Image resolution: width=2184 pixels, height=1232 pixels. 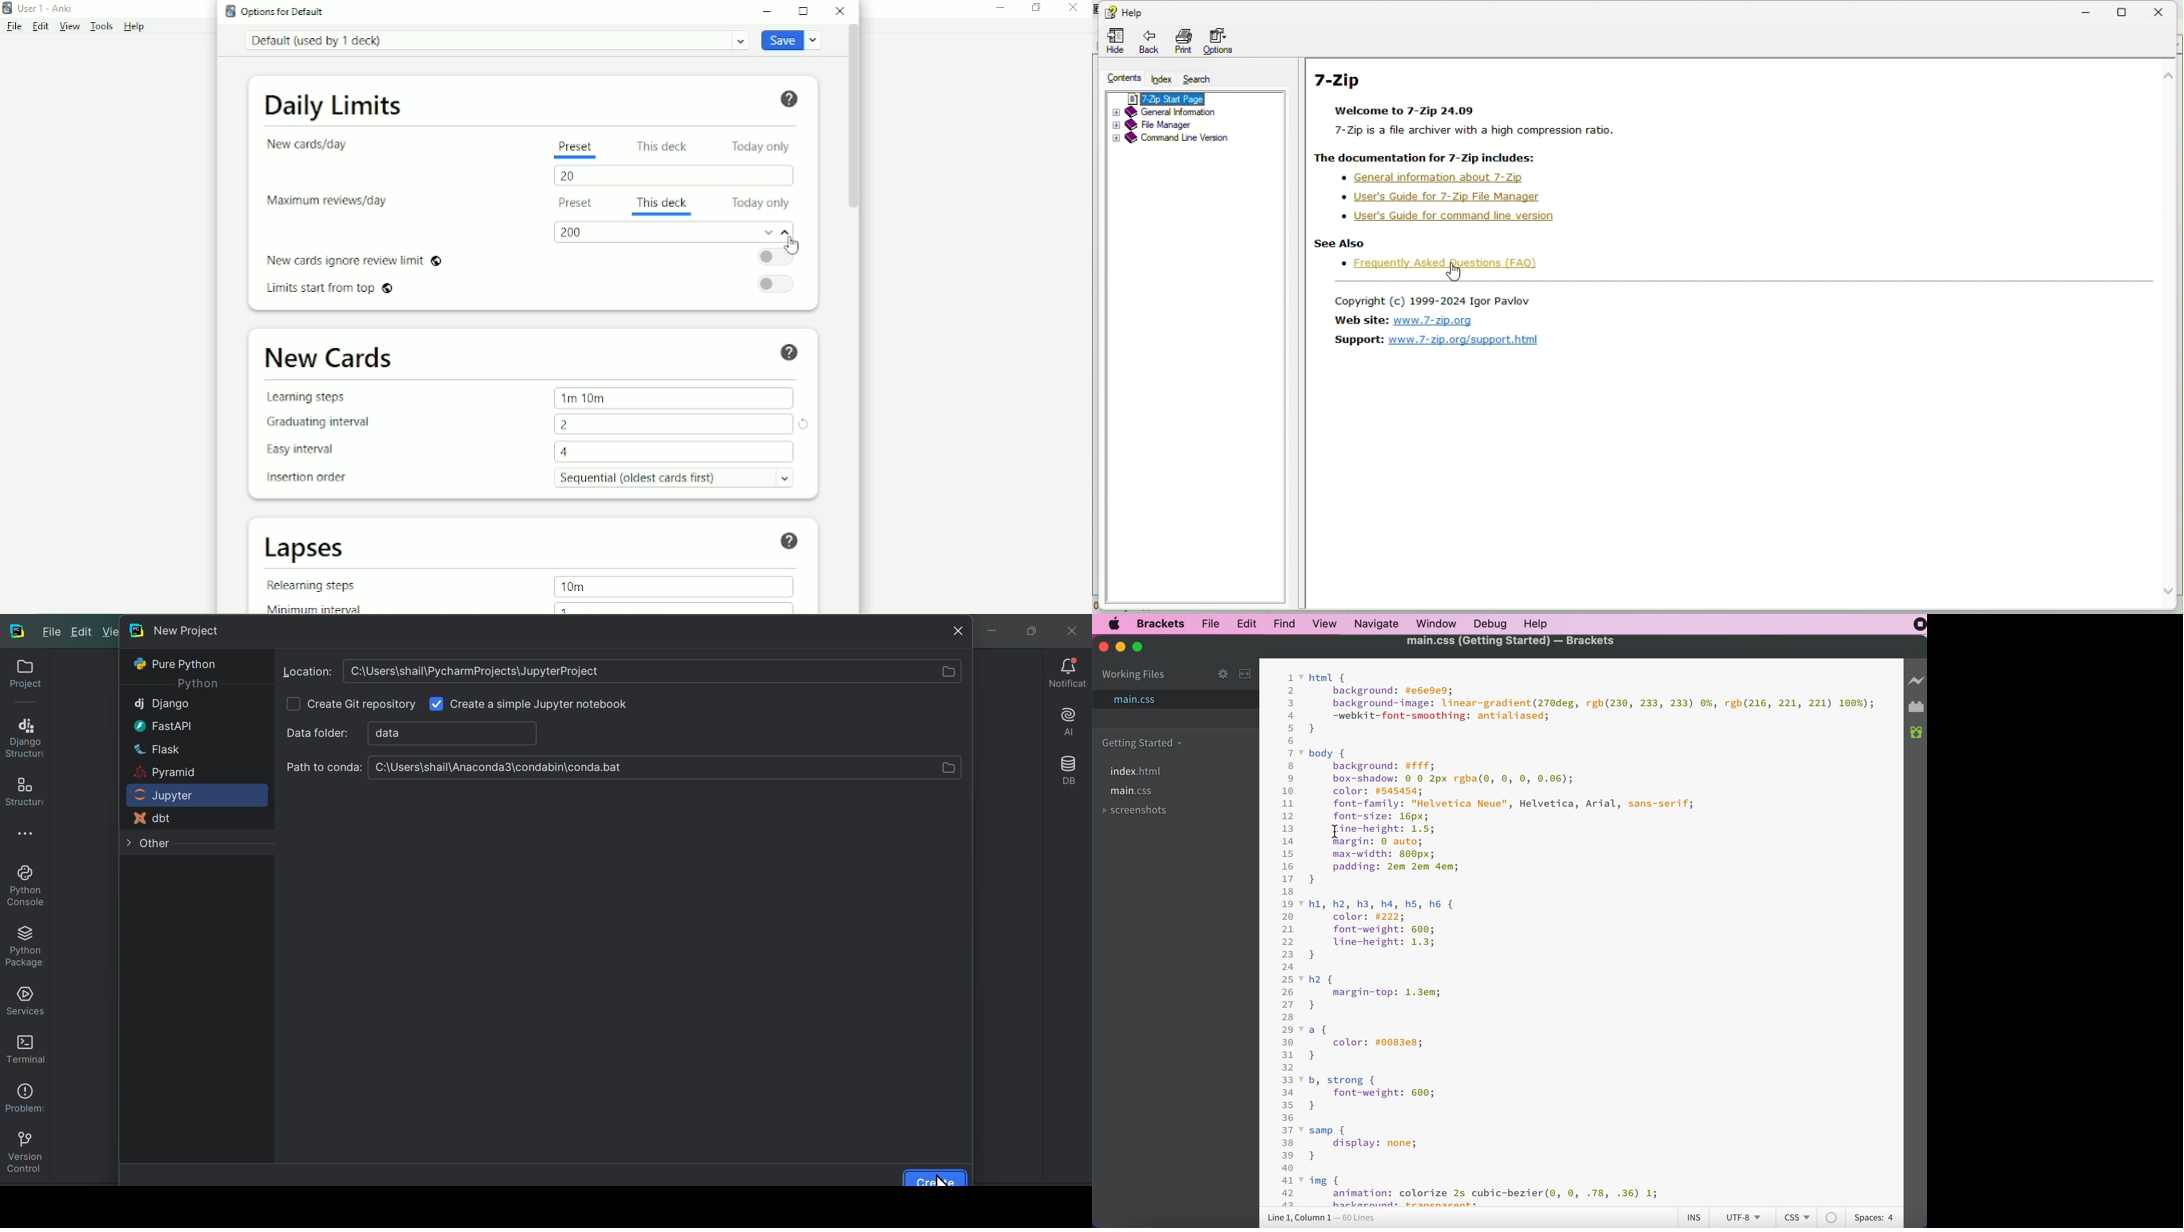 What do you see at coordinates (1302, 677) in the screenshot?
I see `code fold` at bounding box center [1302, 677].